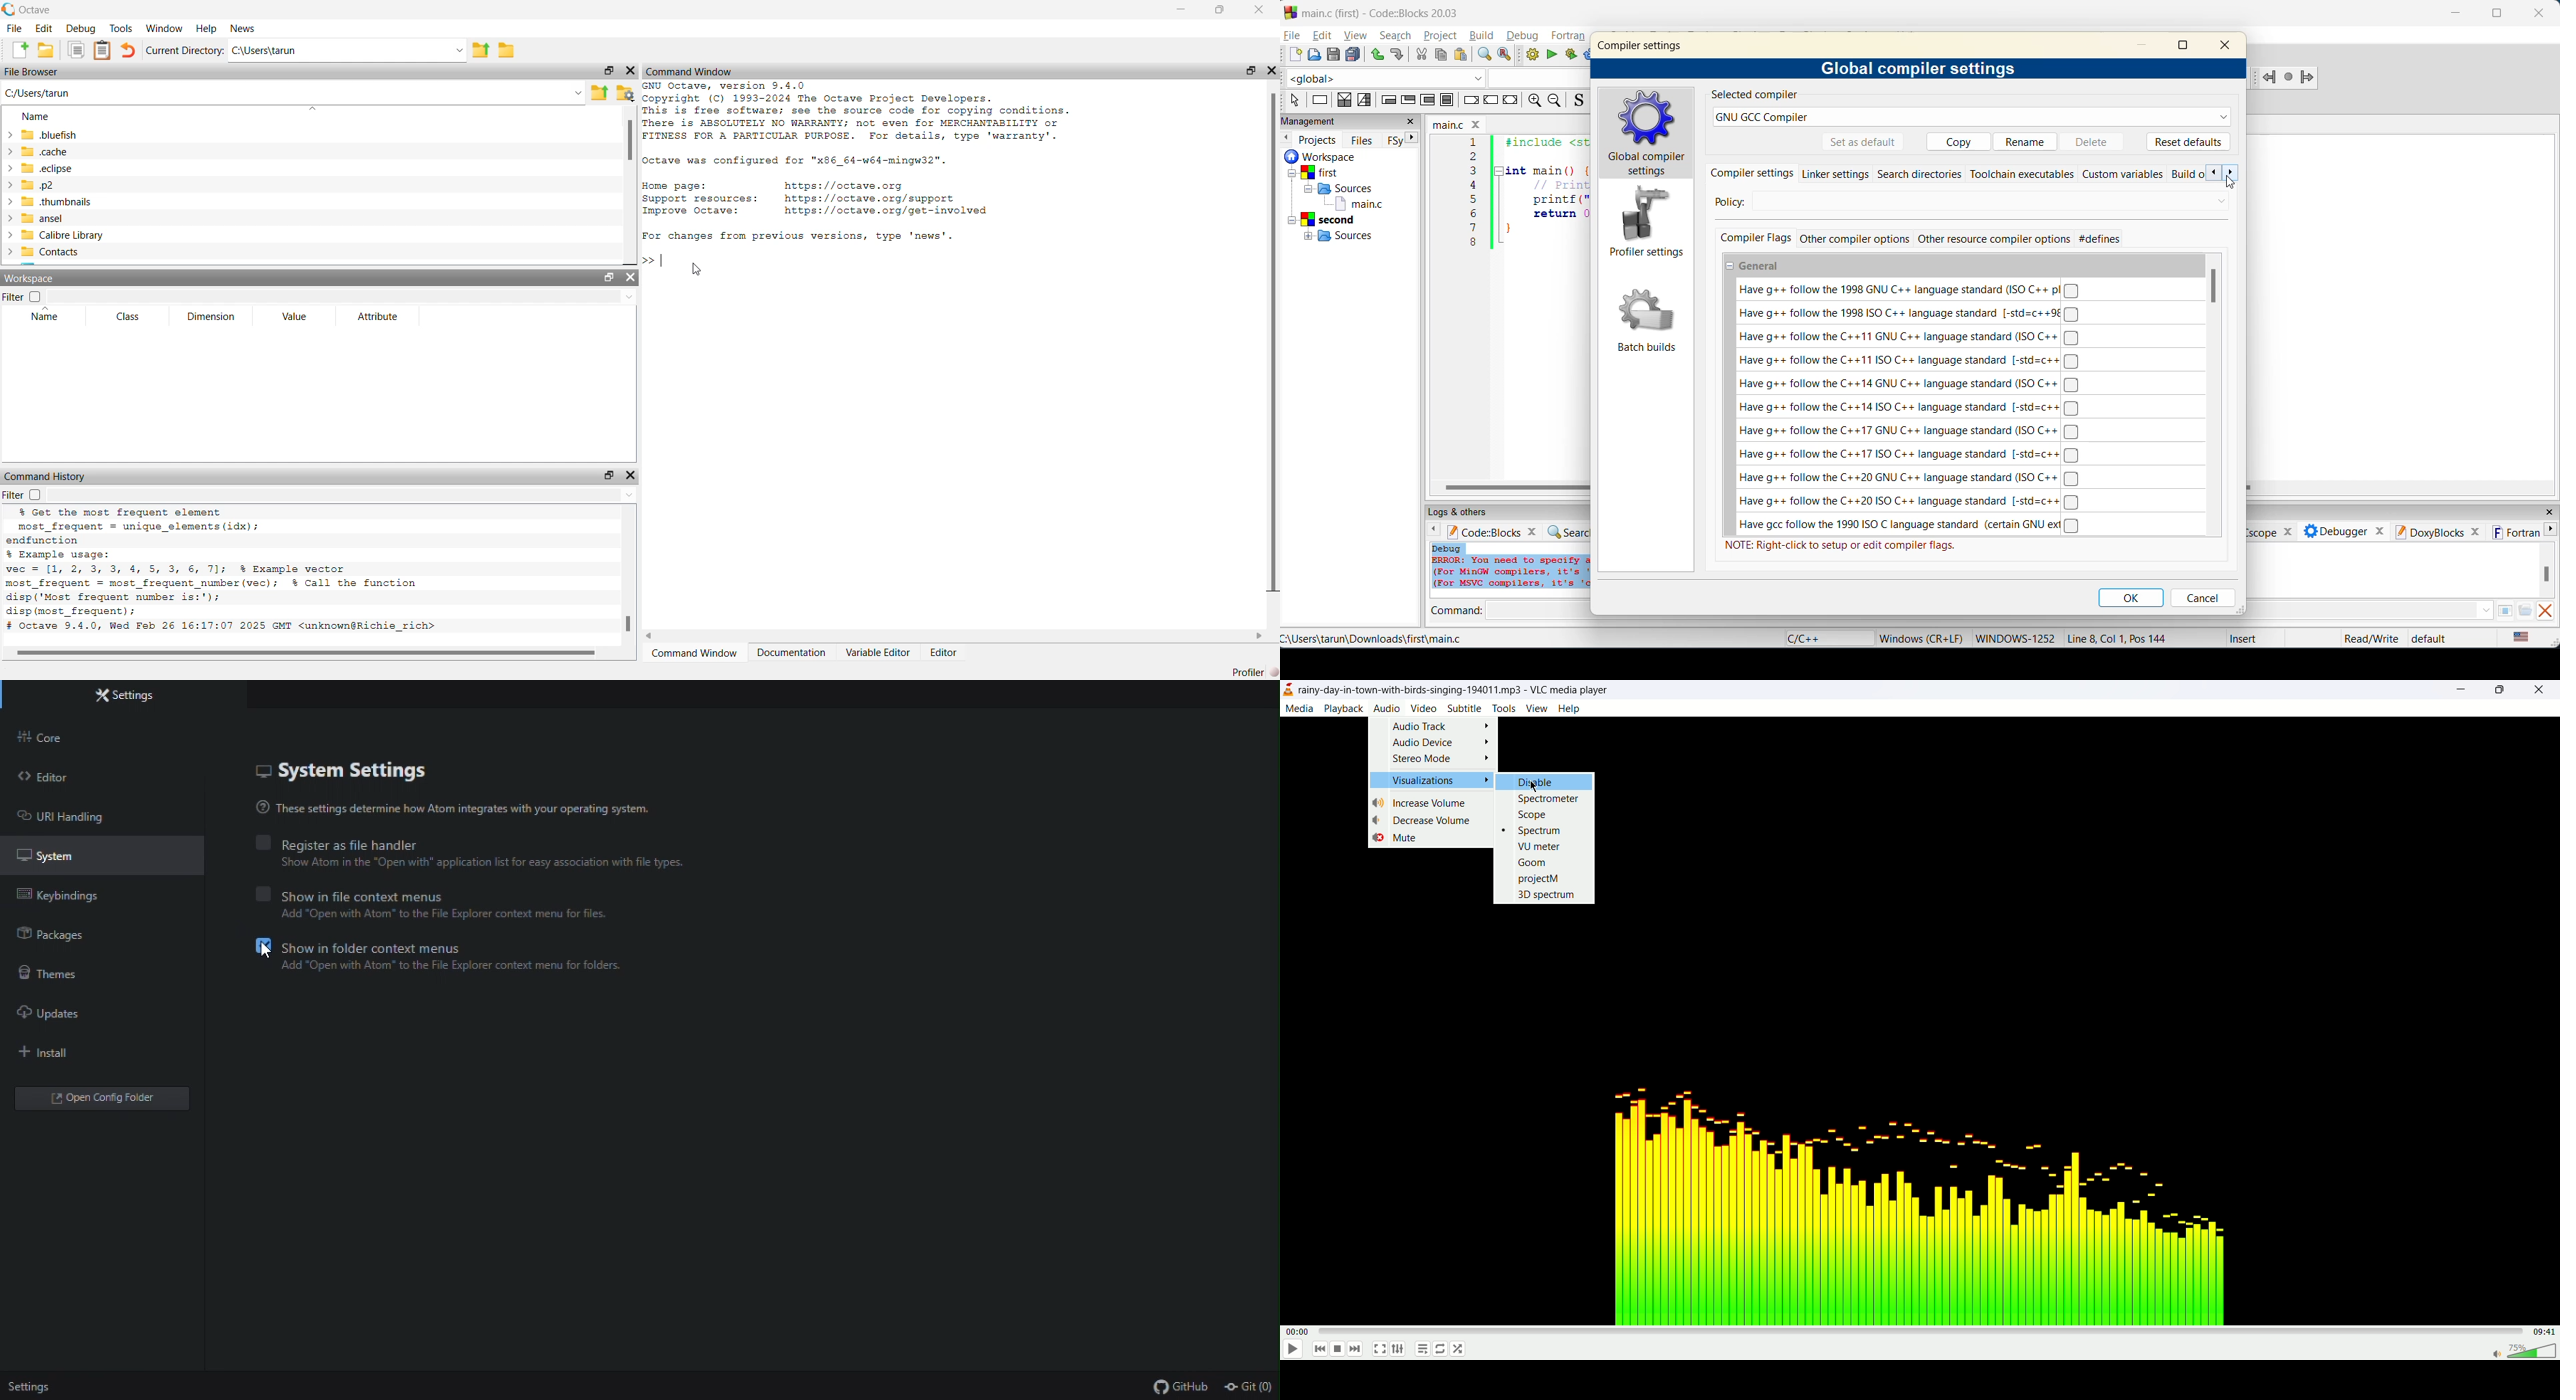 The image size is (2576, 1400). Describe the element at coordinates (2100, 239) in the screenshot. I see `#defines` at that location.